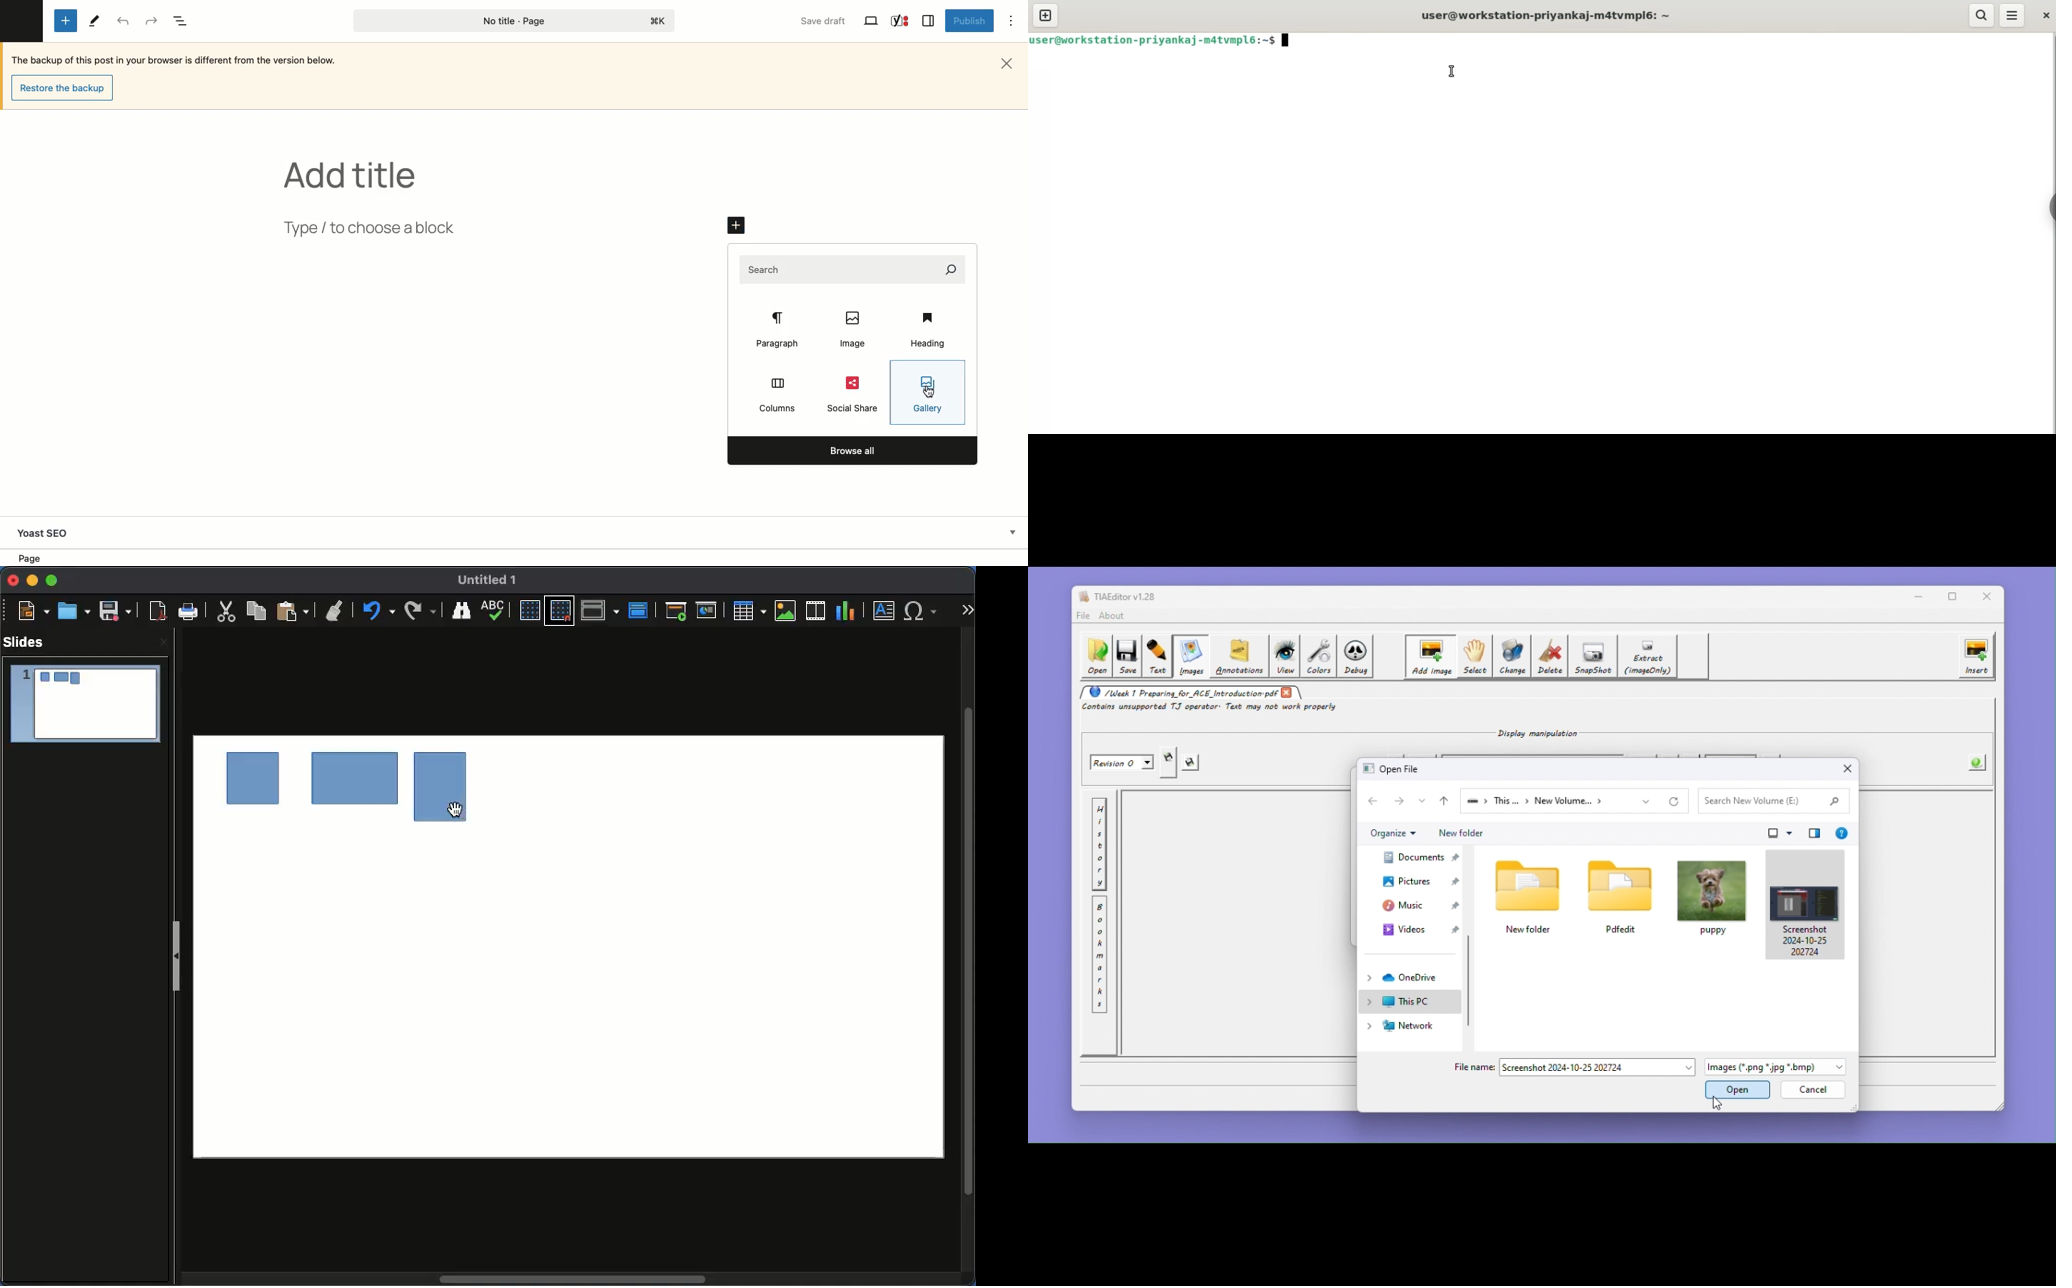 Image resolution: width=2072 pixels, height=1288 pixels. I want to click on Scroll, so click(969, 952).